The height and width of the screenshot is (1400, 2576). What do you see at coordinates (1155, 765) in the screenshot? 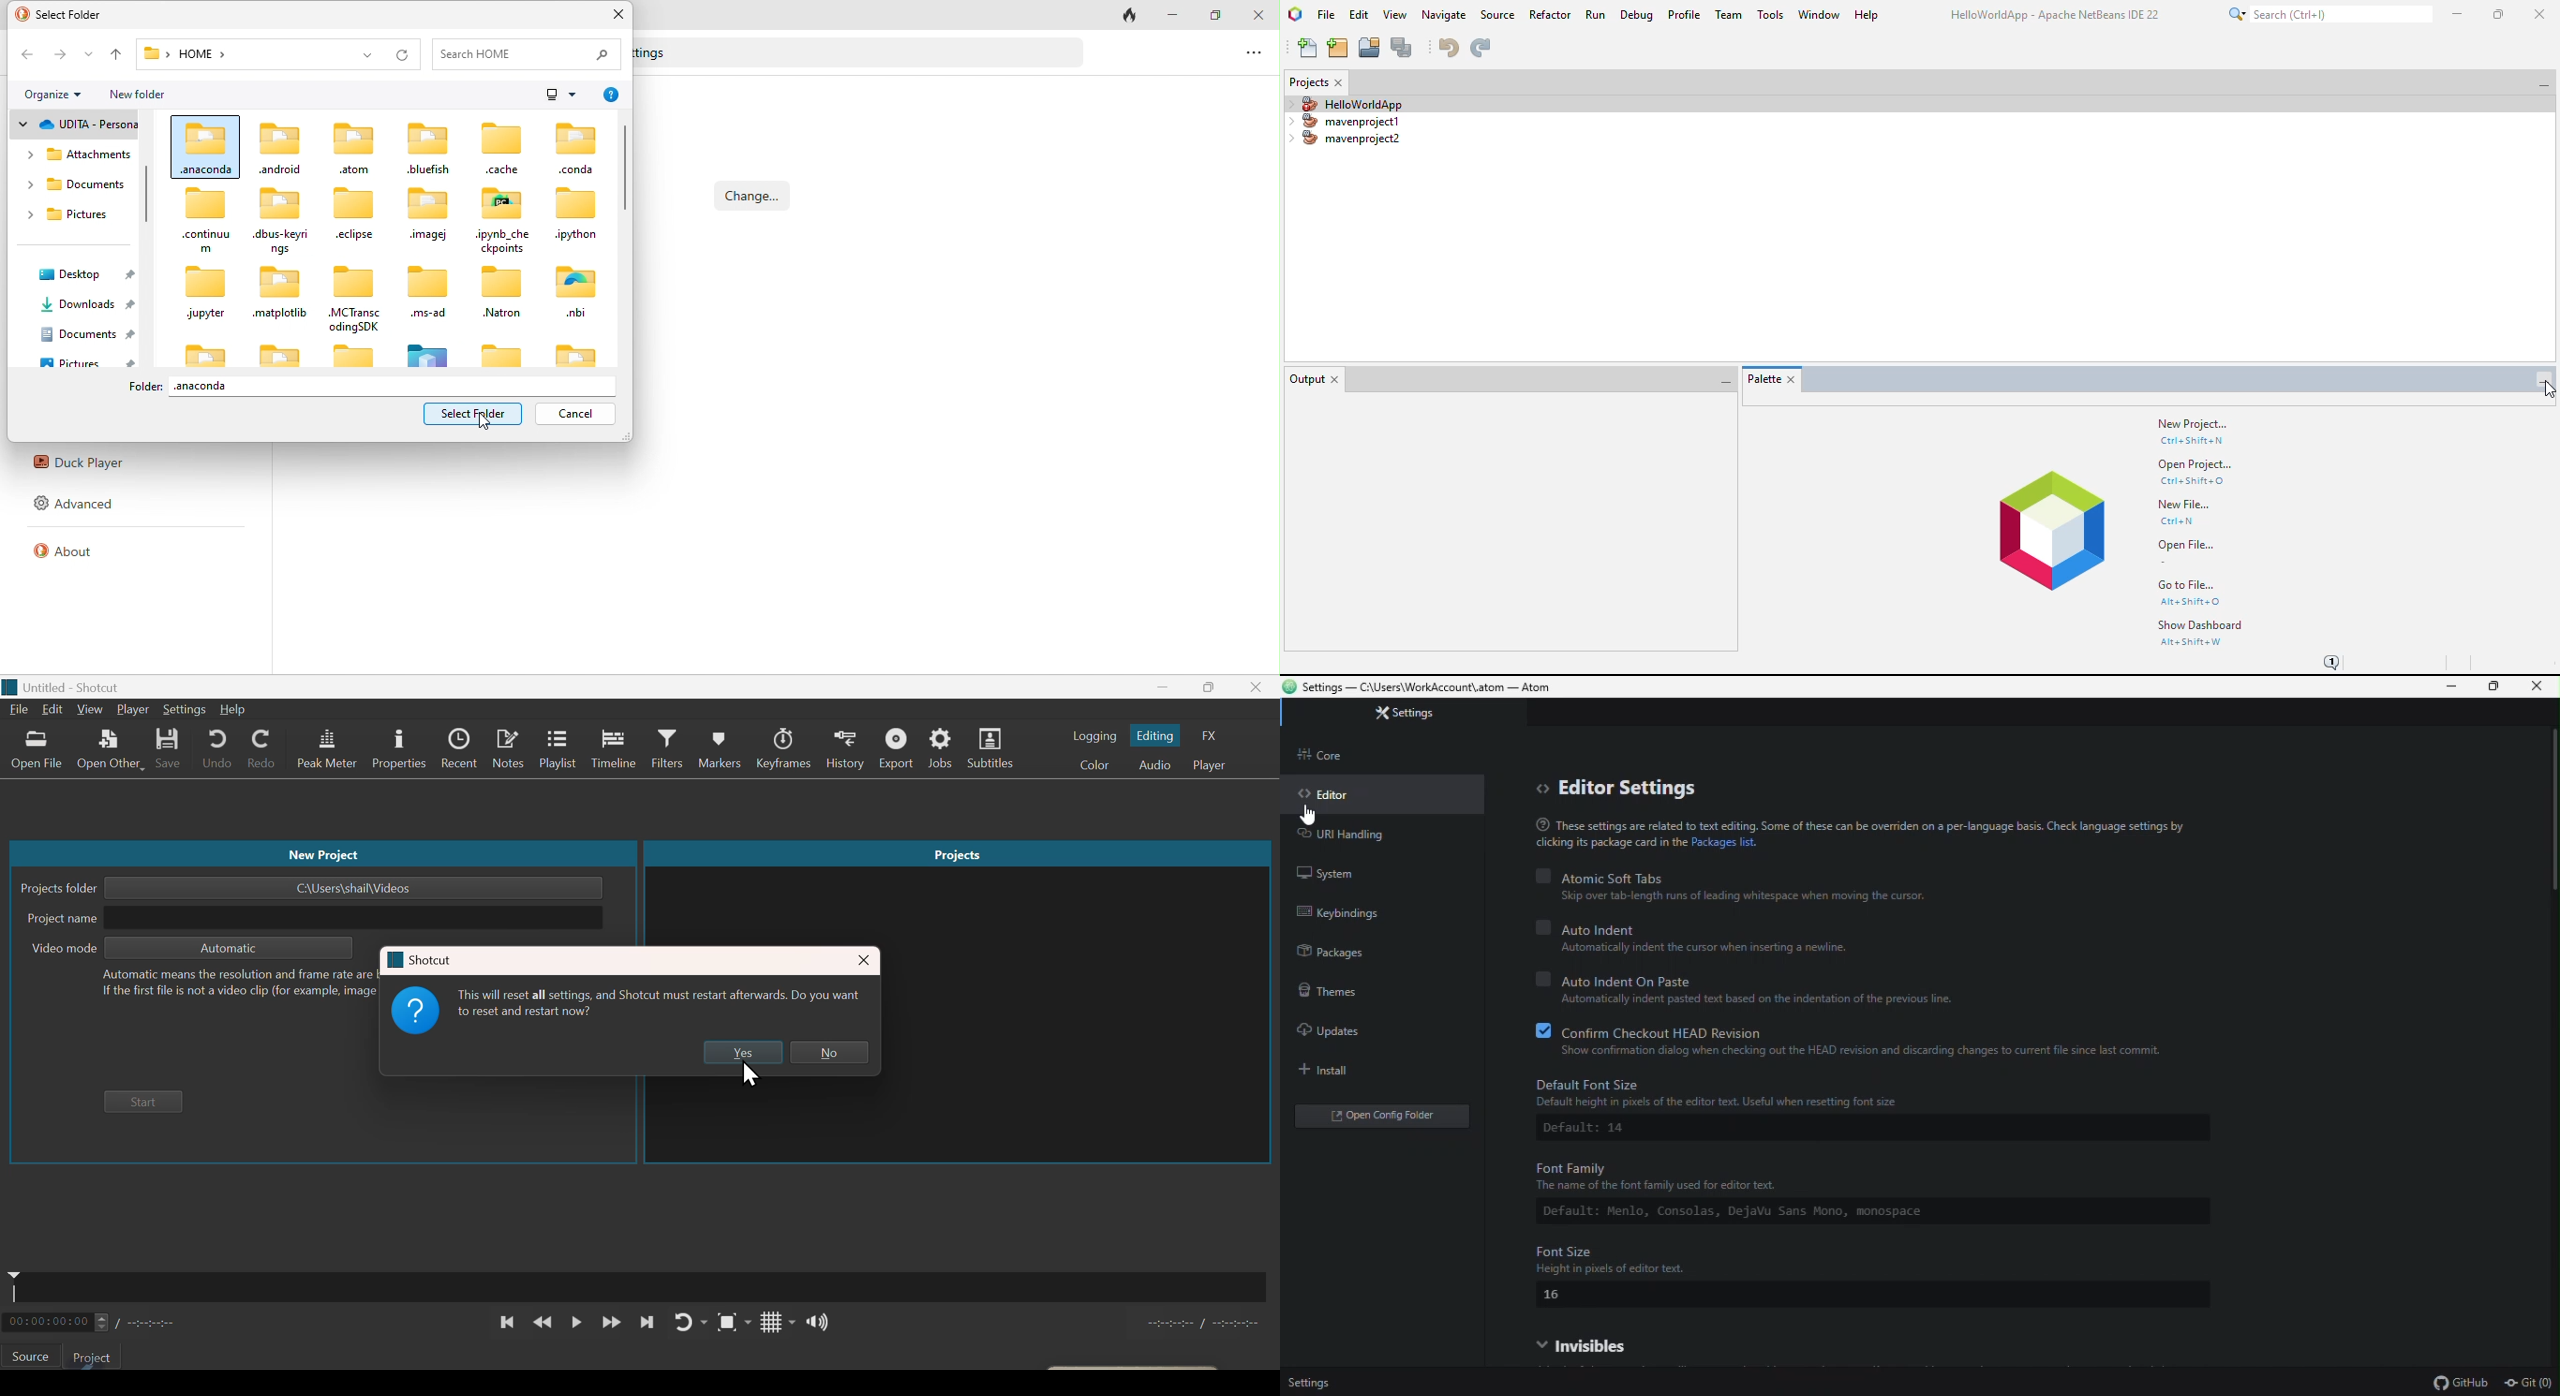
I see `Audio` at bounding box center [1155, 765].